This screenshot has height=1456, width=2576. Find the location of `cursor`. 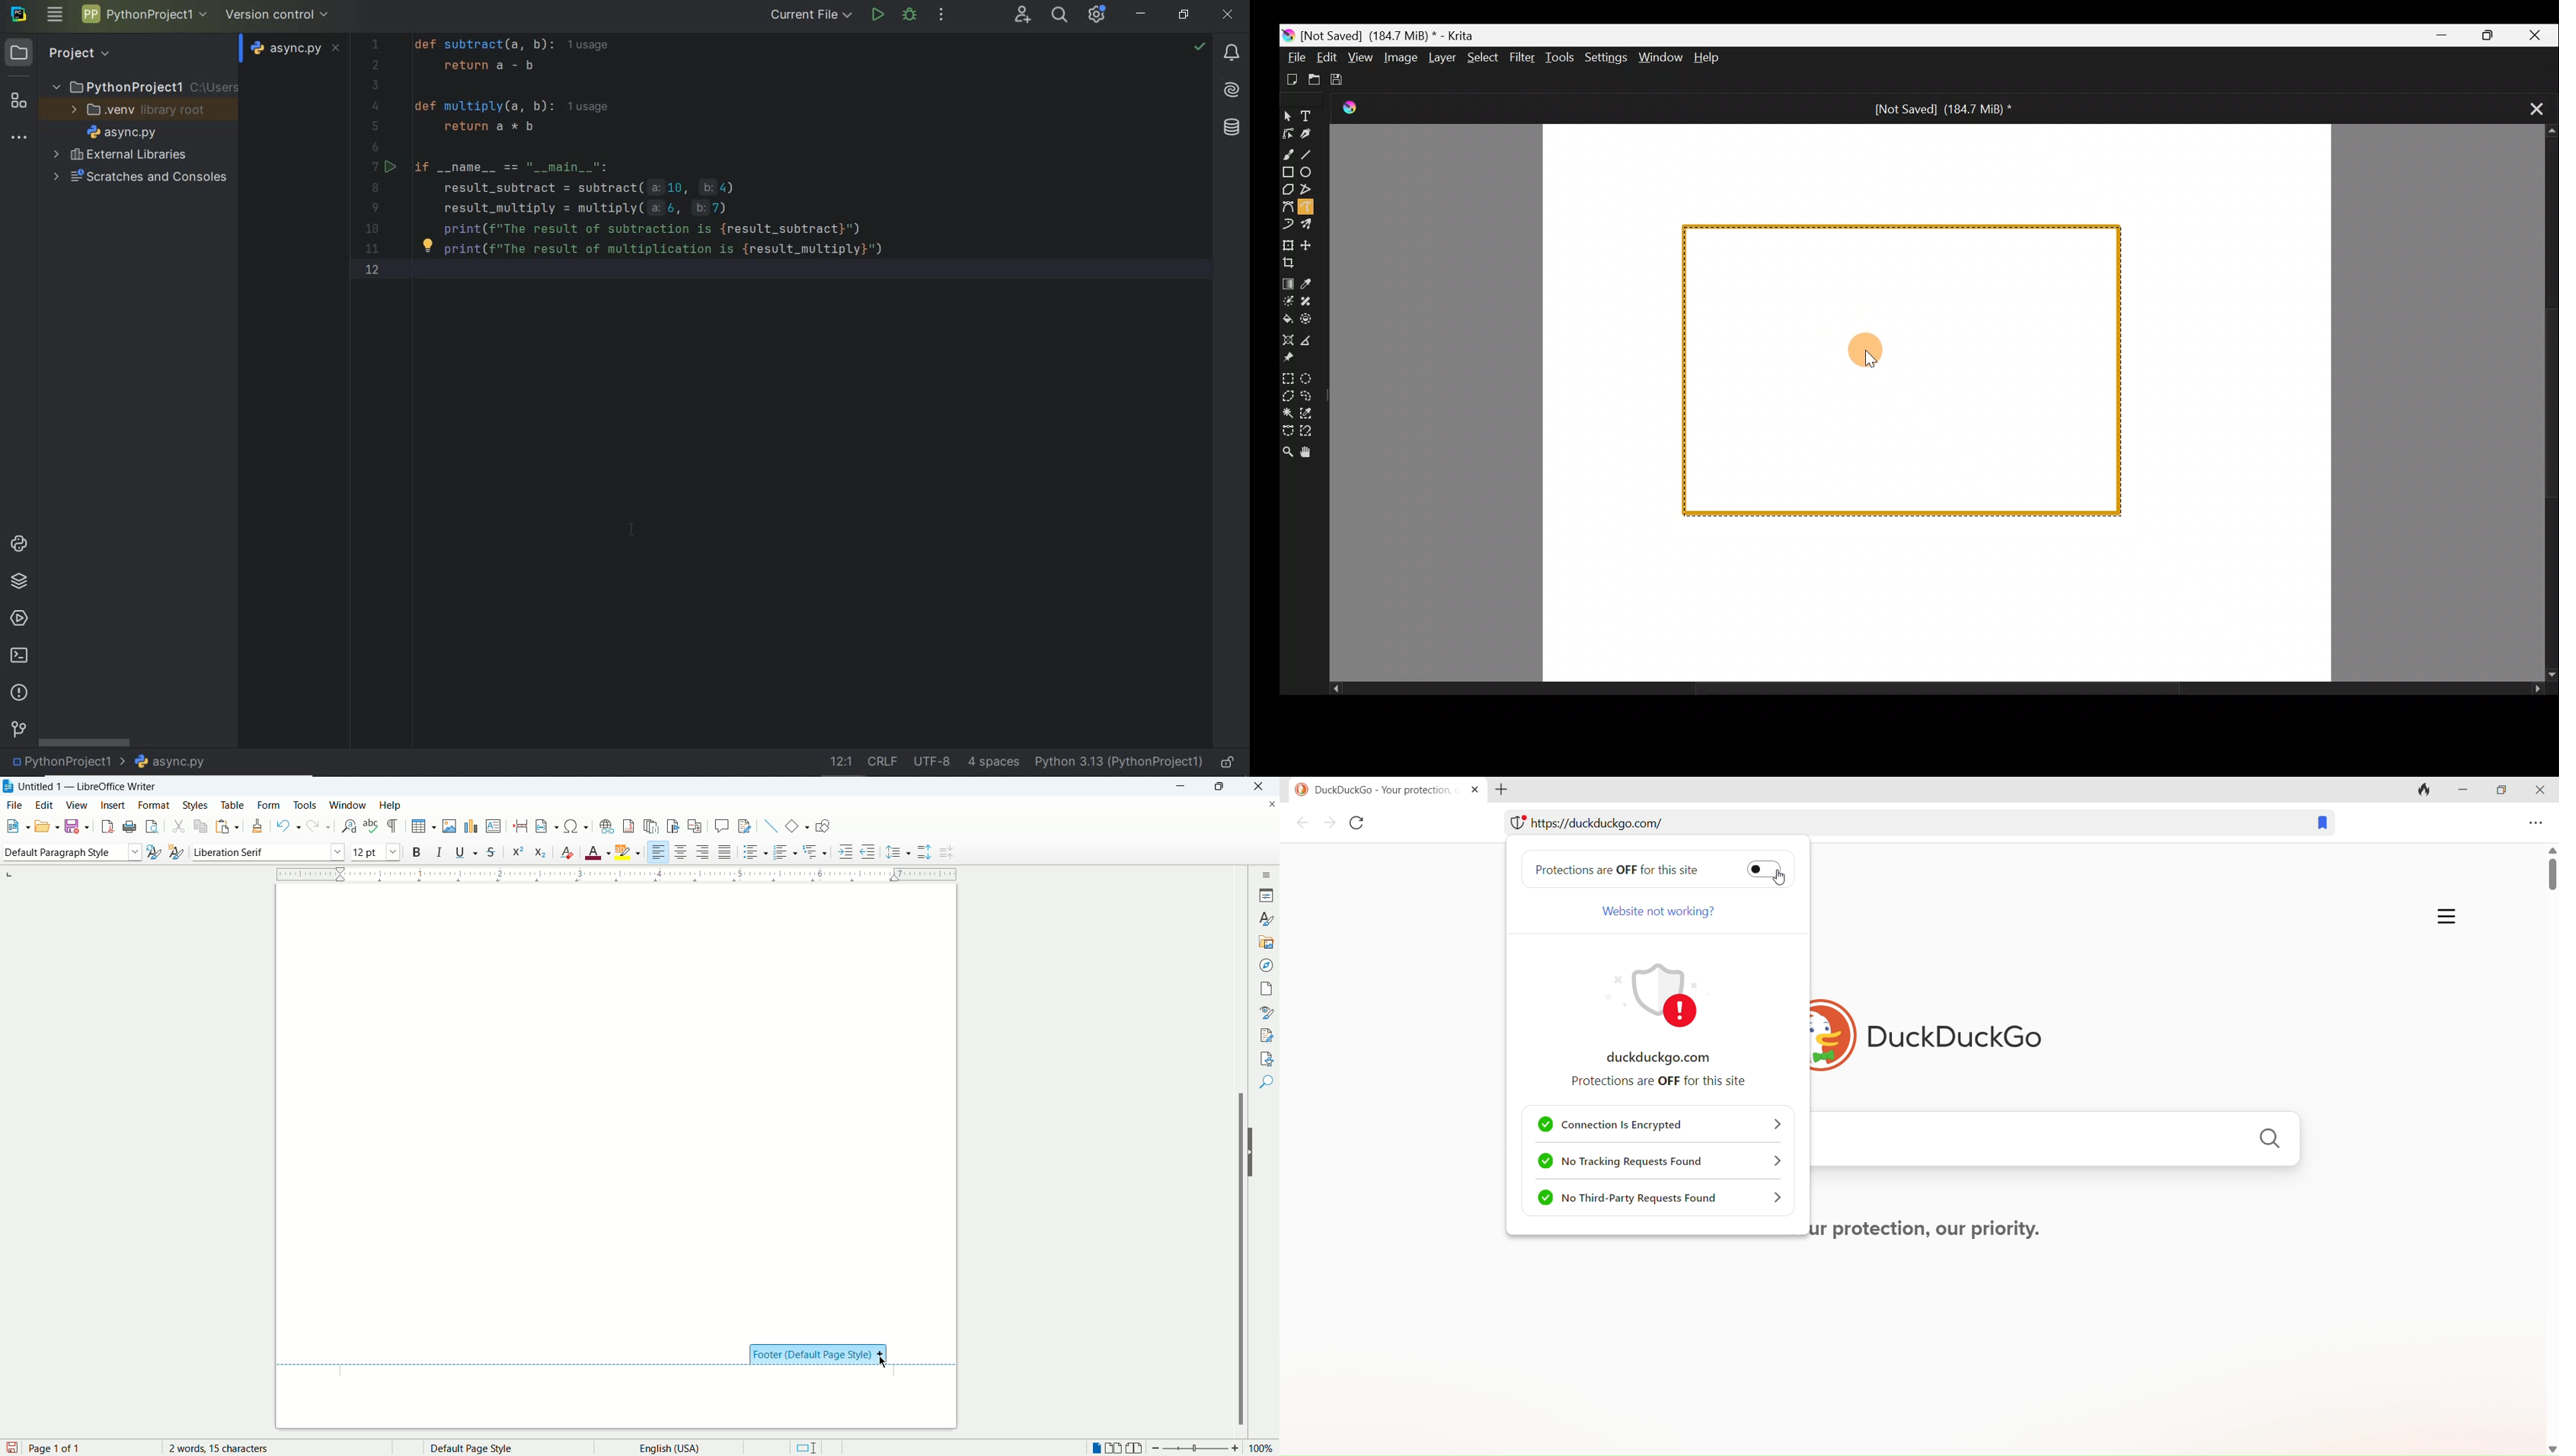

cursor is located at coordinates (1784, 881).